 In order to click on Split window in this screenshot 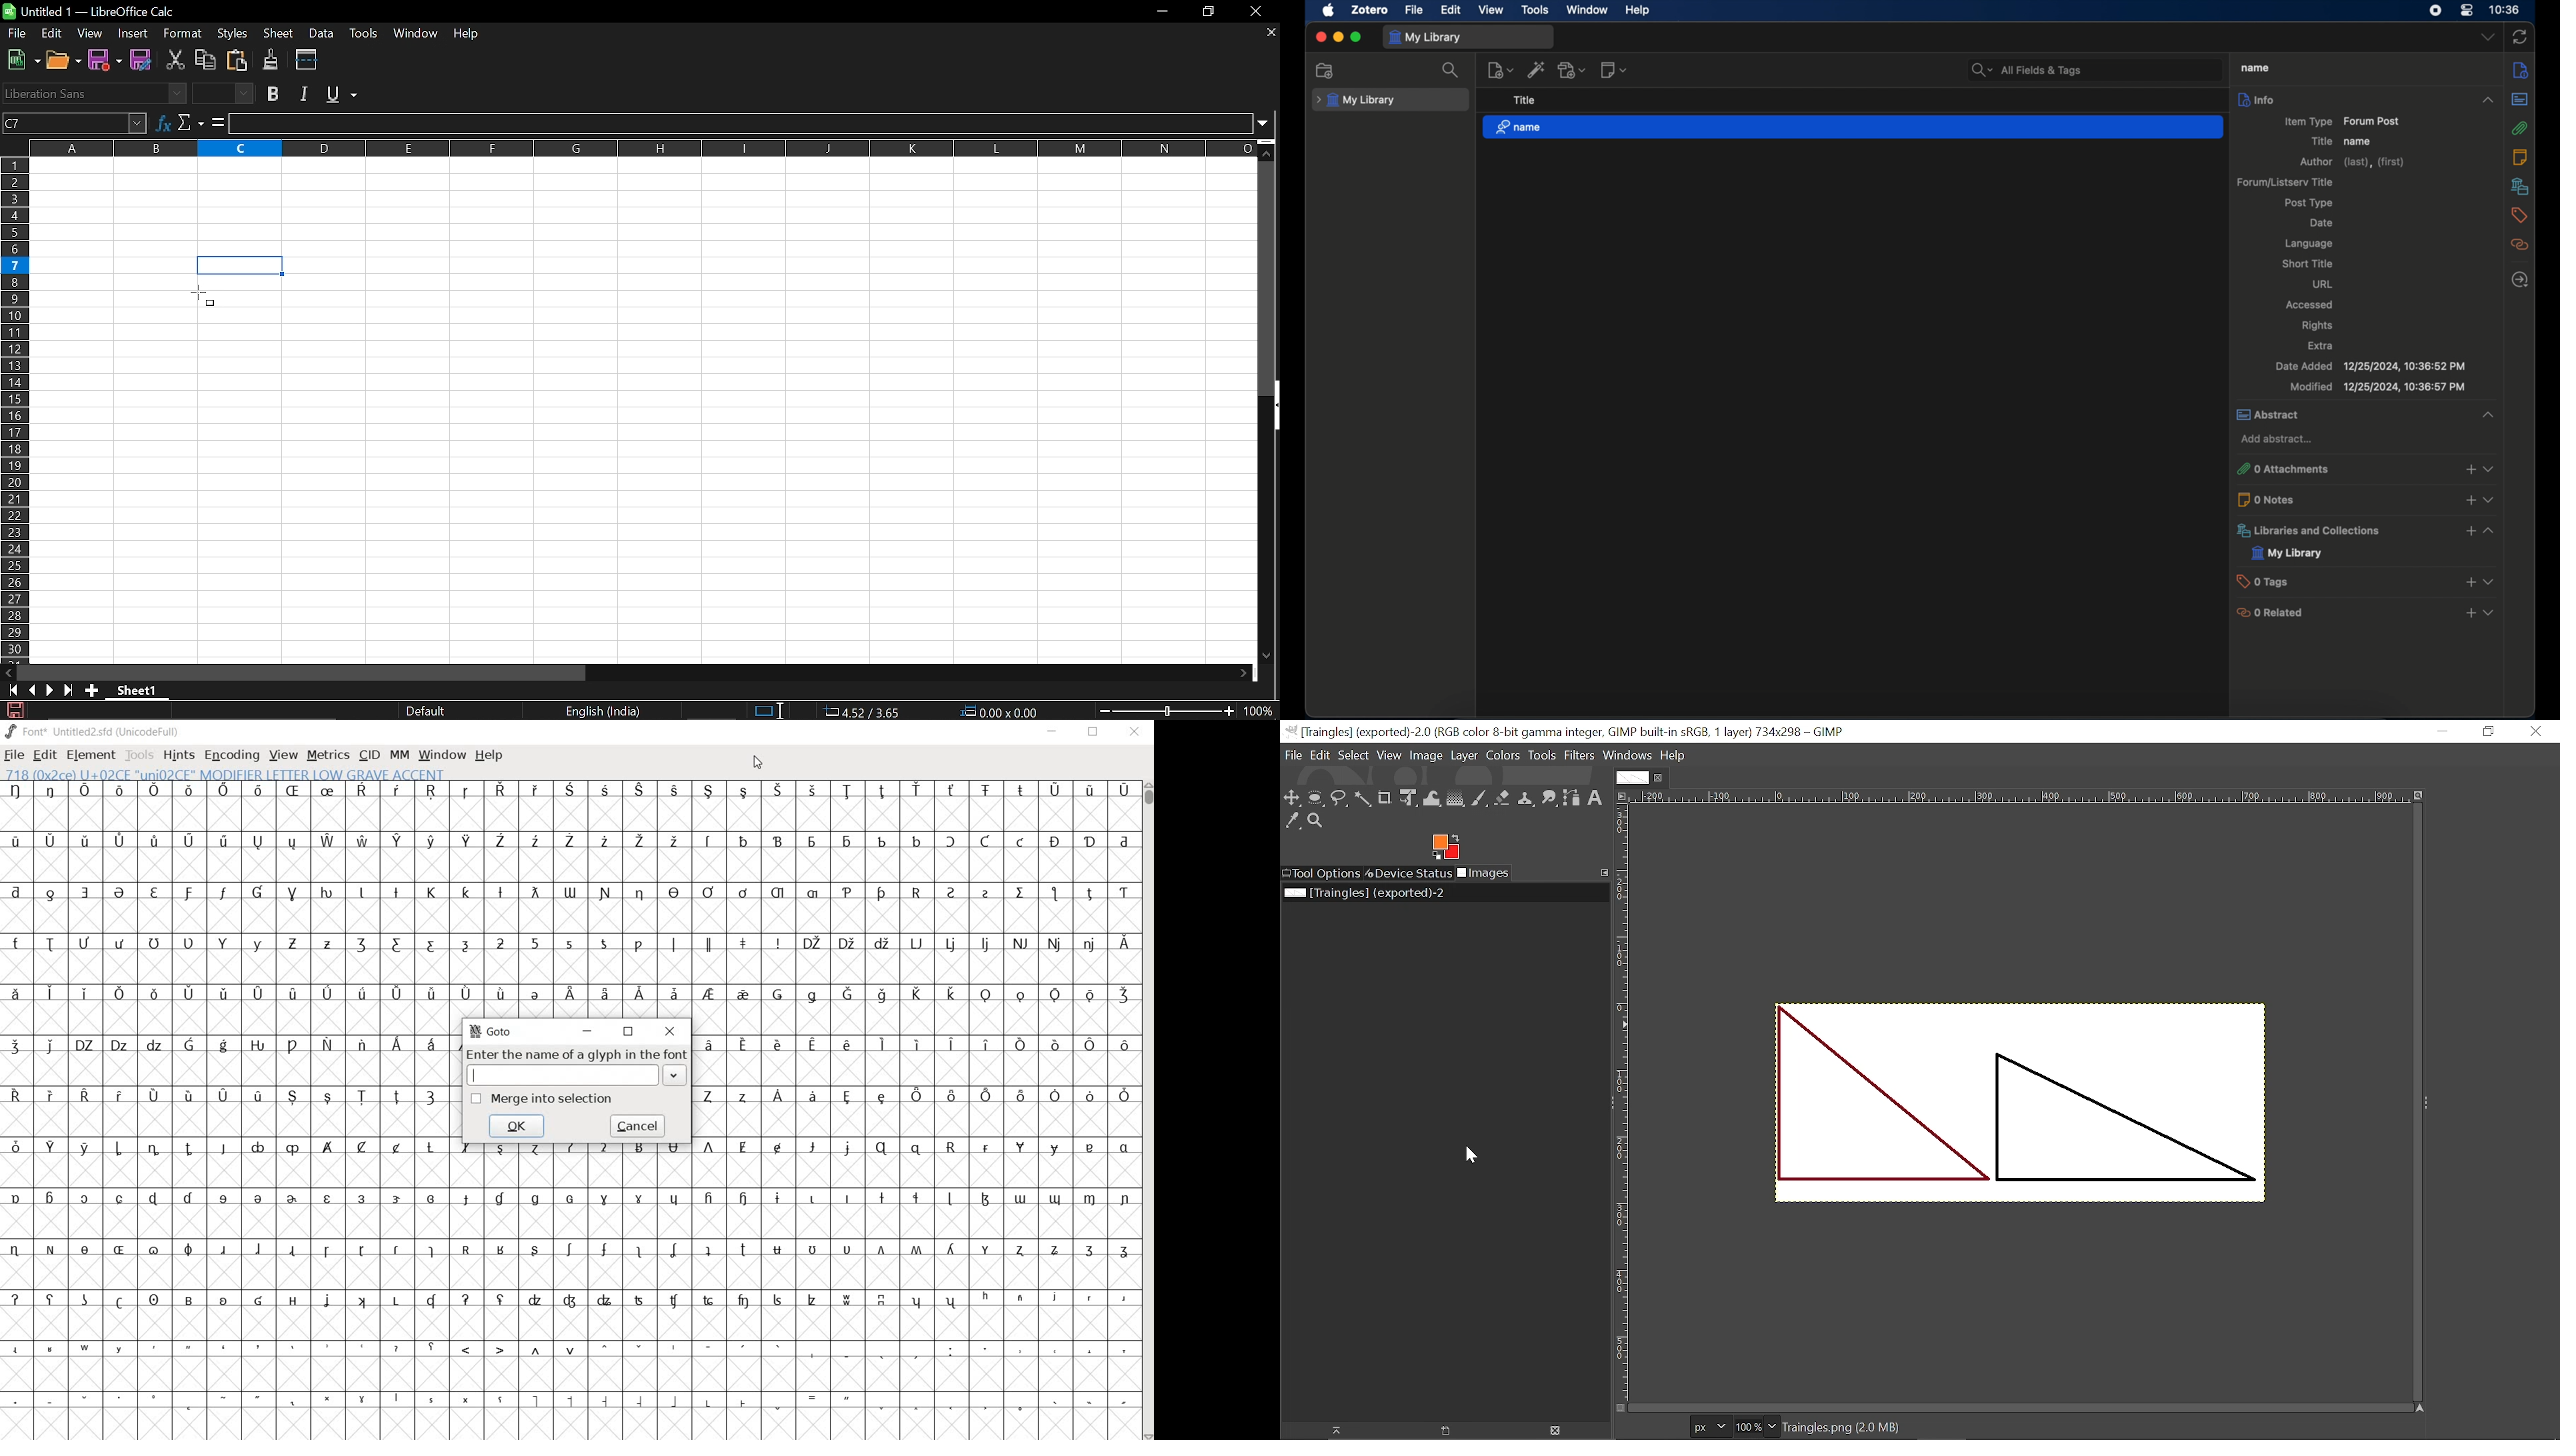, I will do `click(307, 59)`.